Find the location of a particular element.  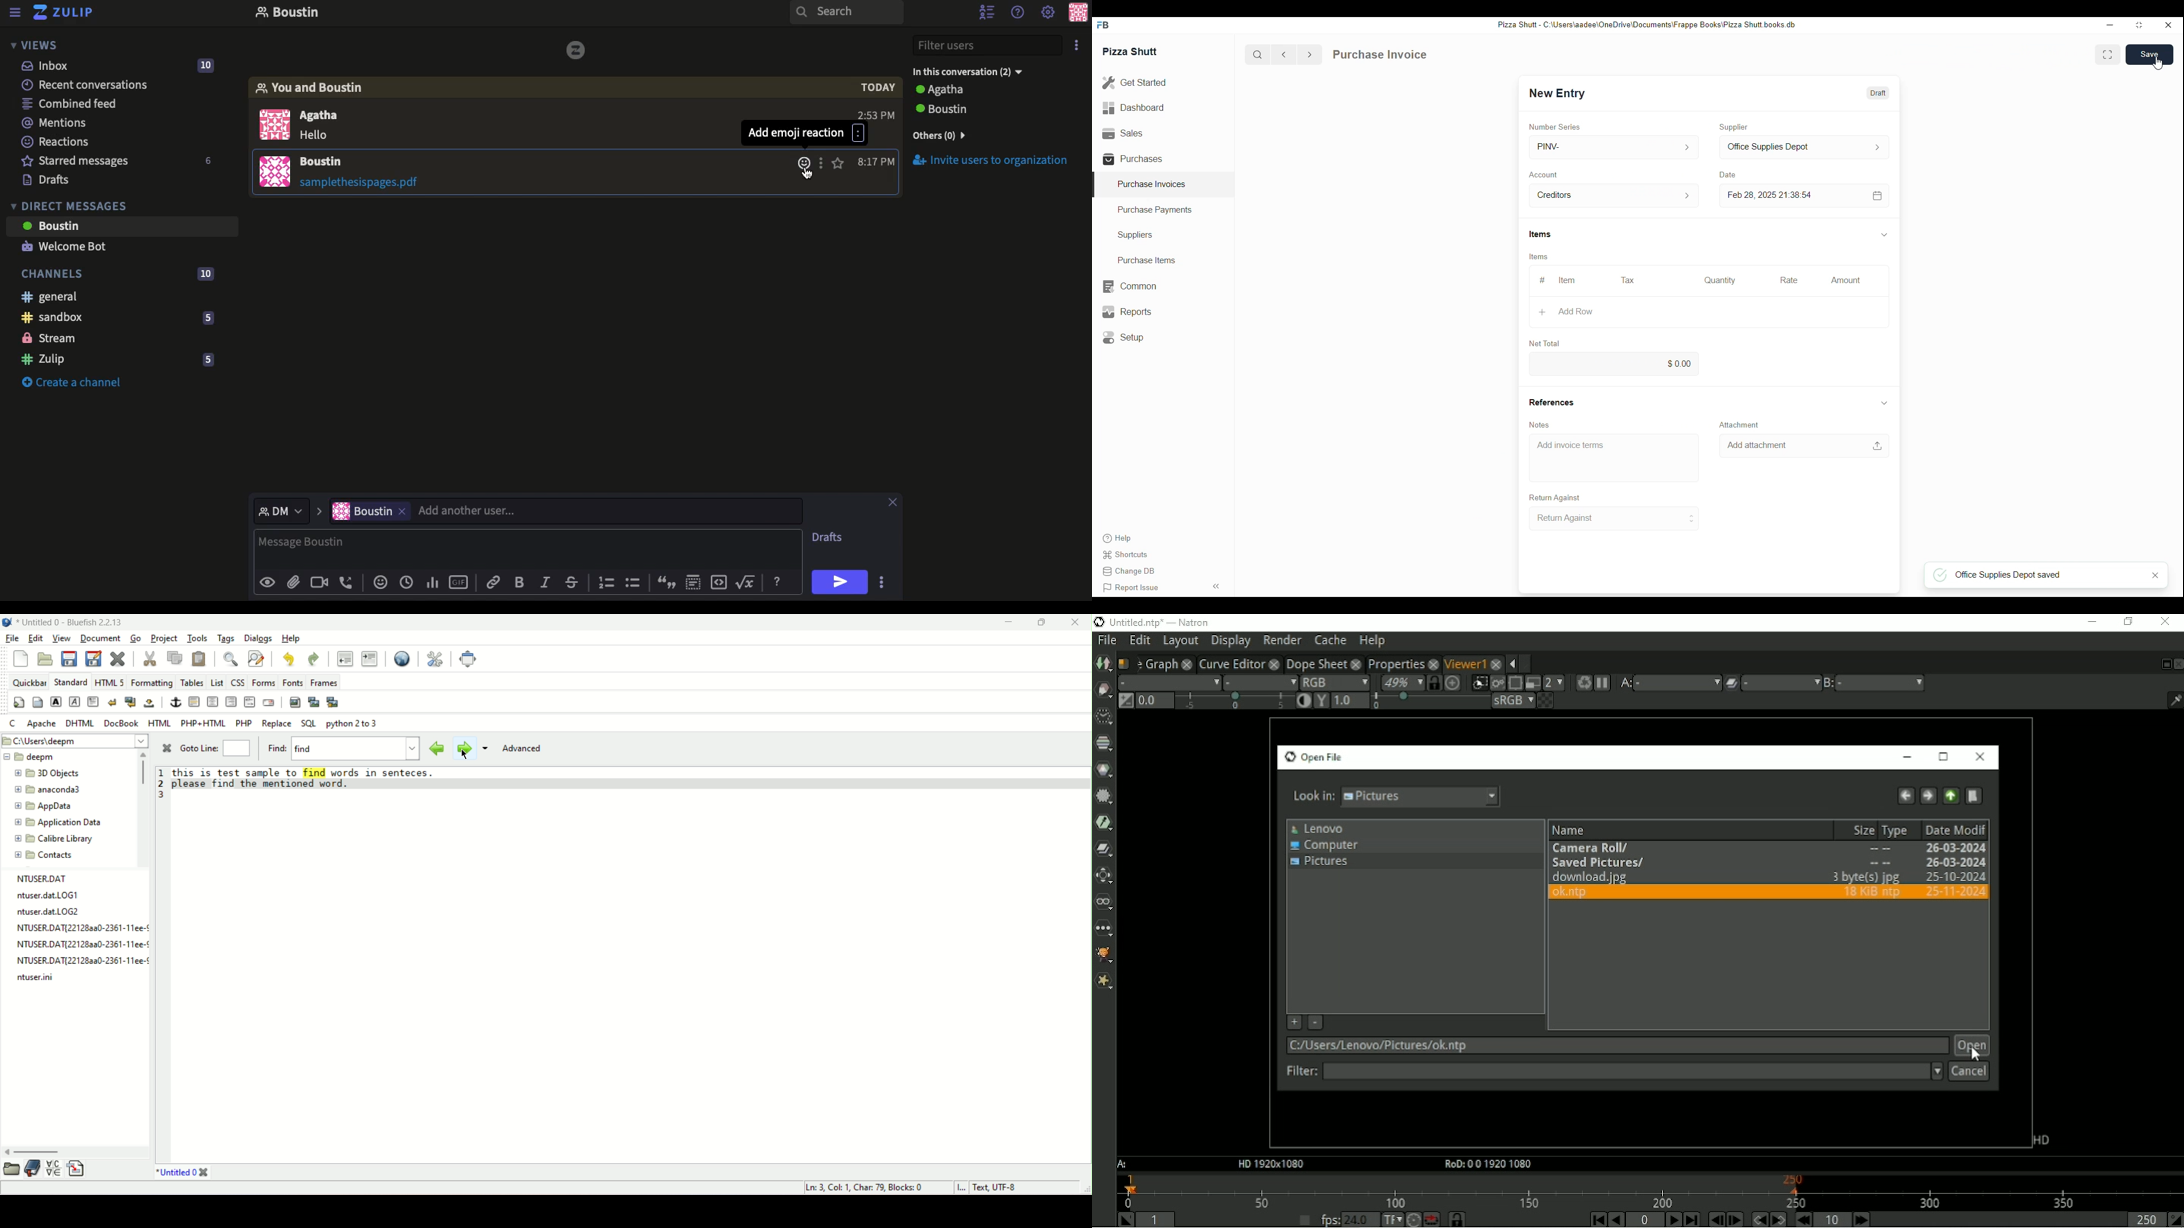

Drafts is located at coordinates (45, 181).